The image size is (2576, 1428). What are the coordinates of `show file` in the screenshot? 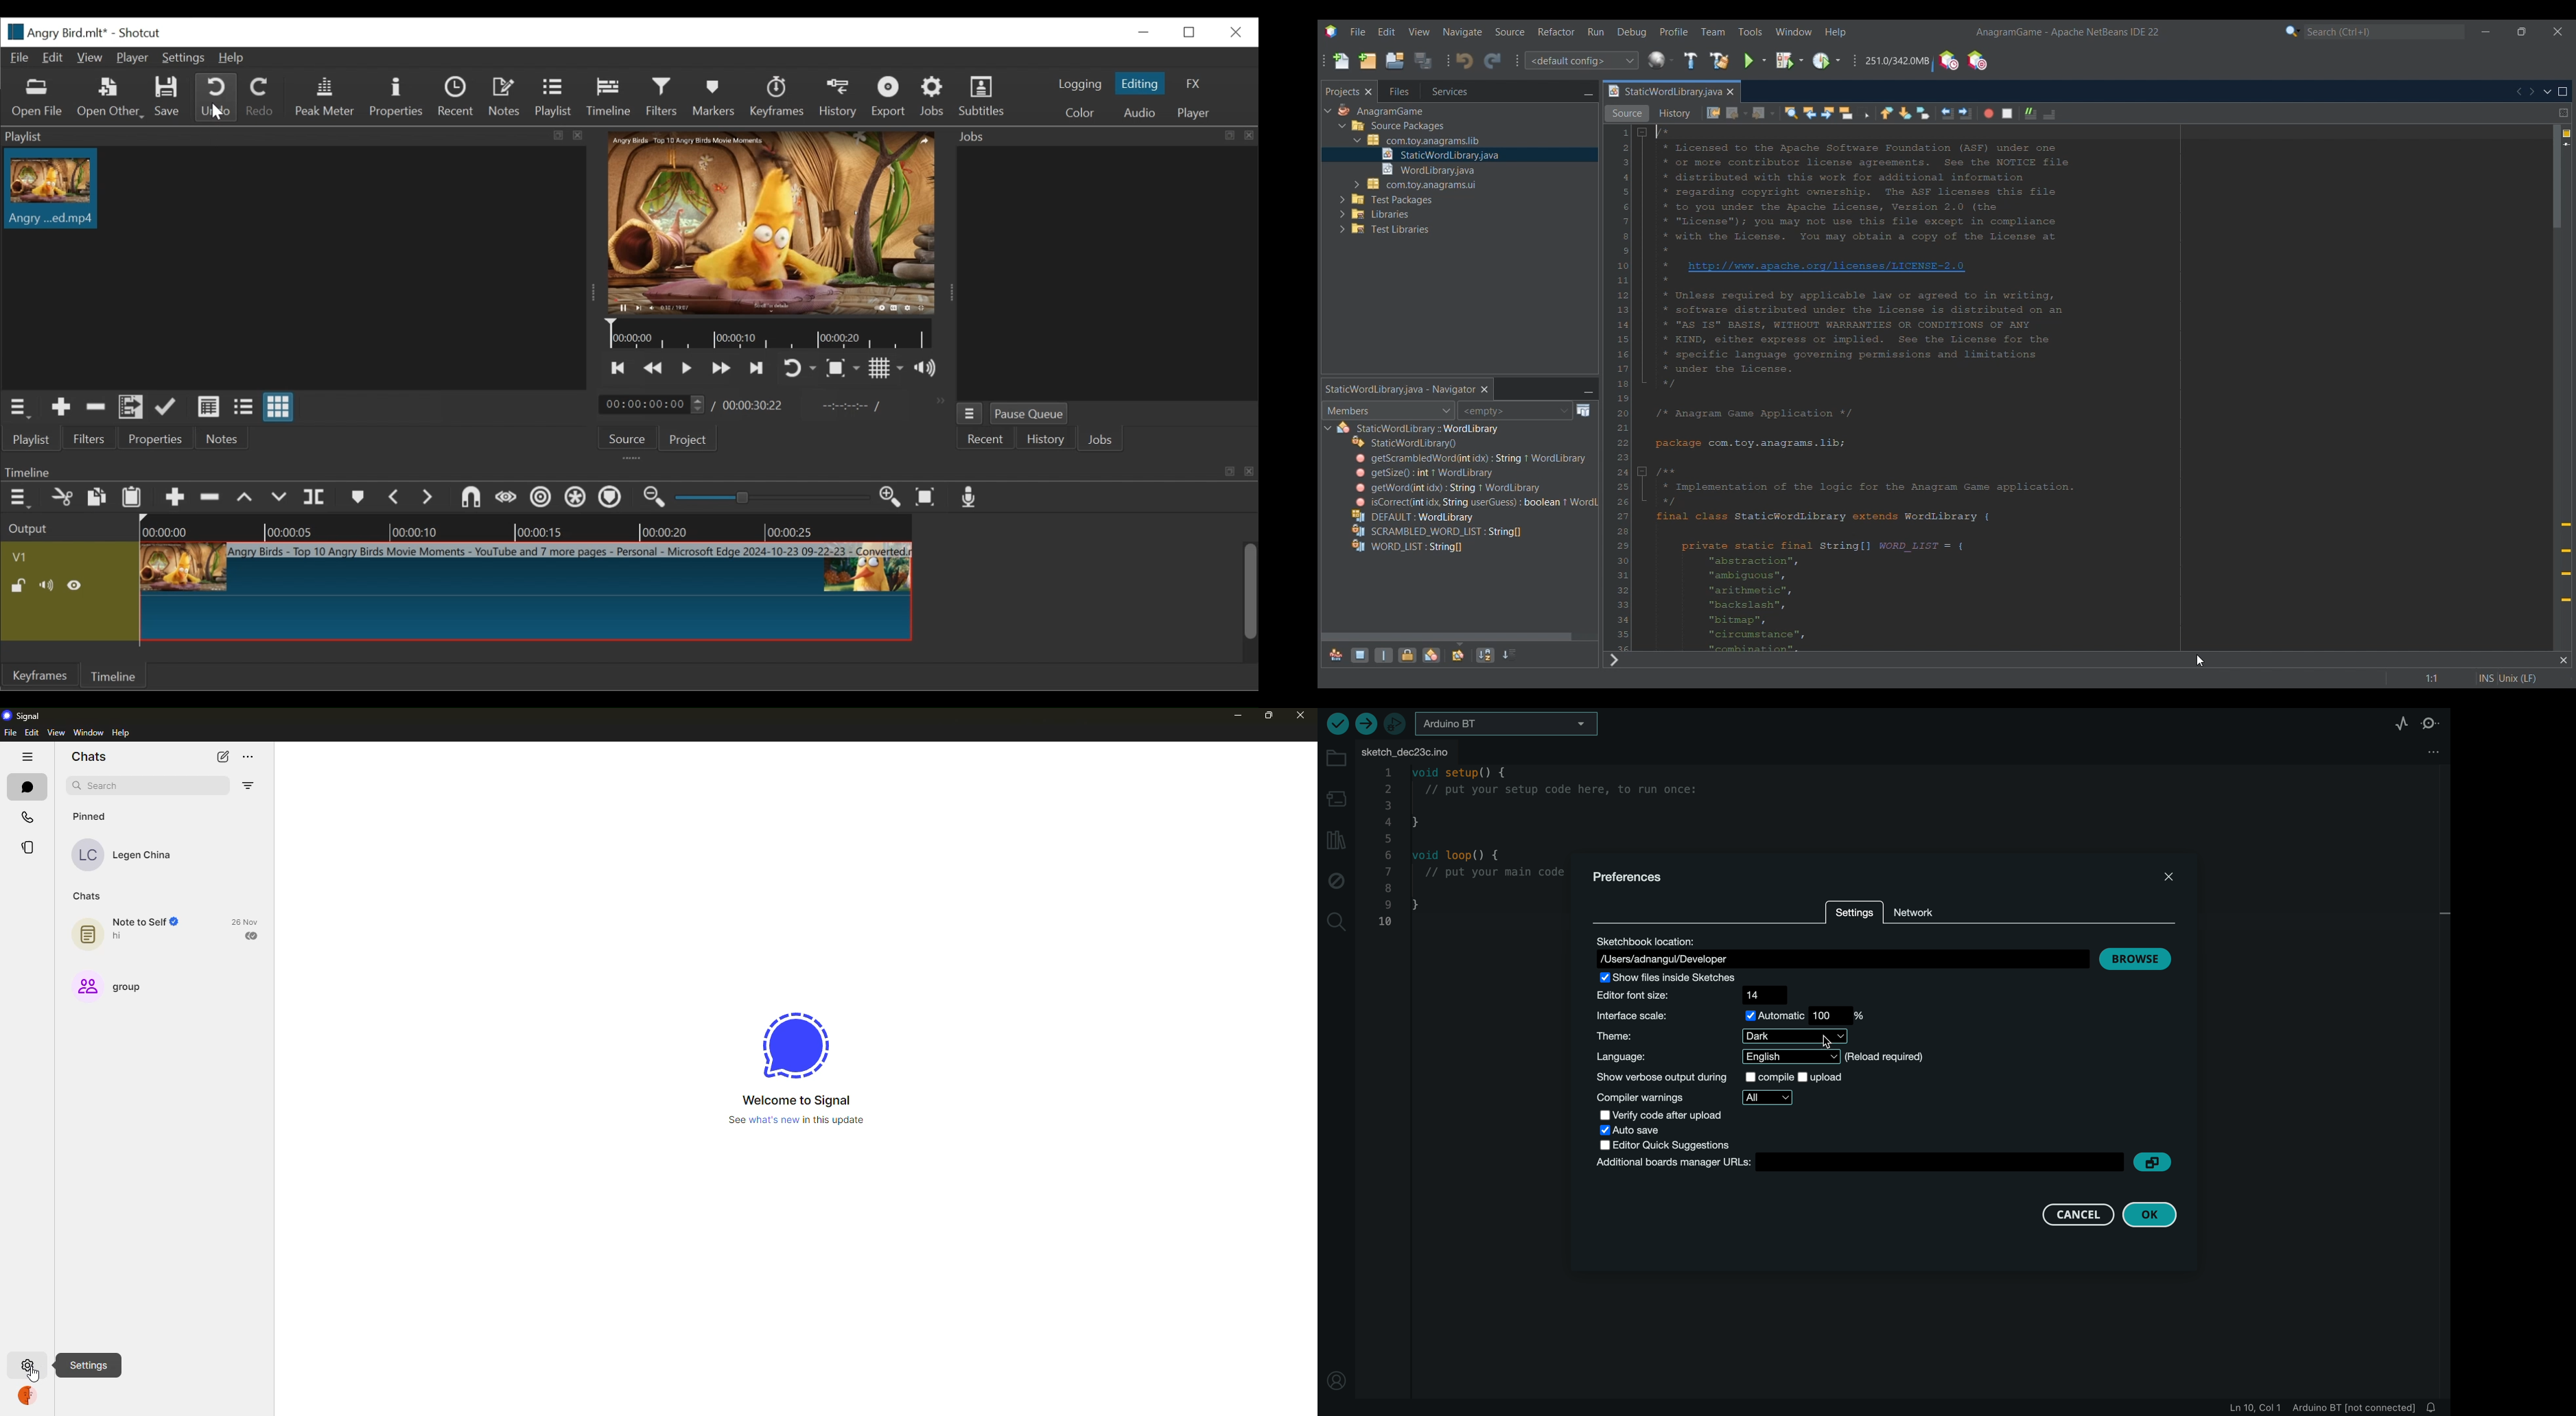 It's located at (1680, 977).